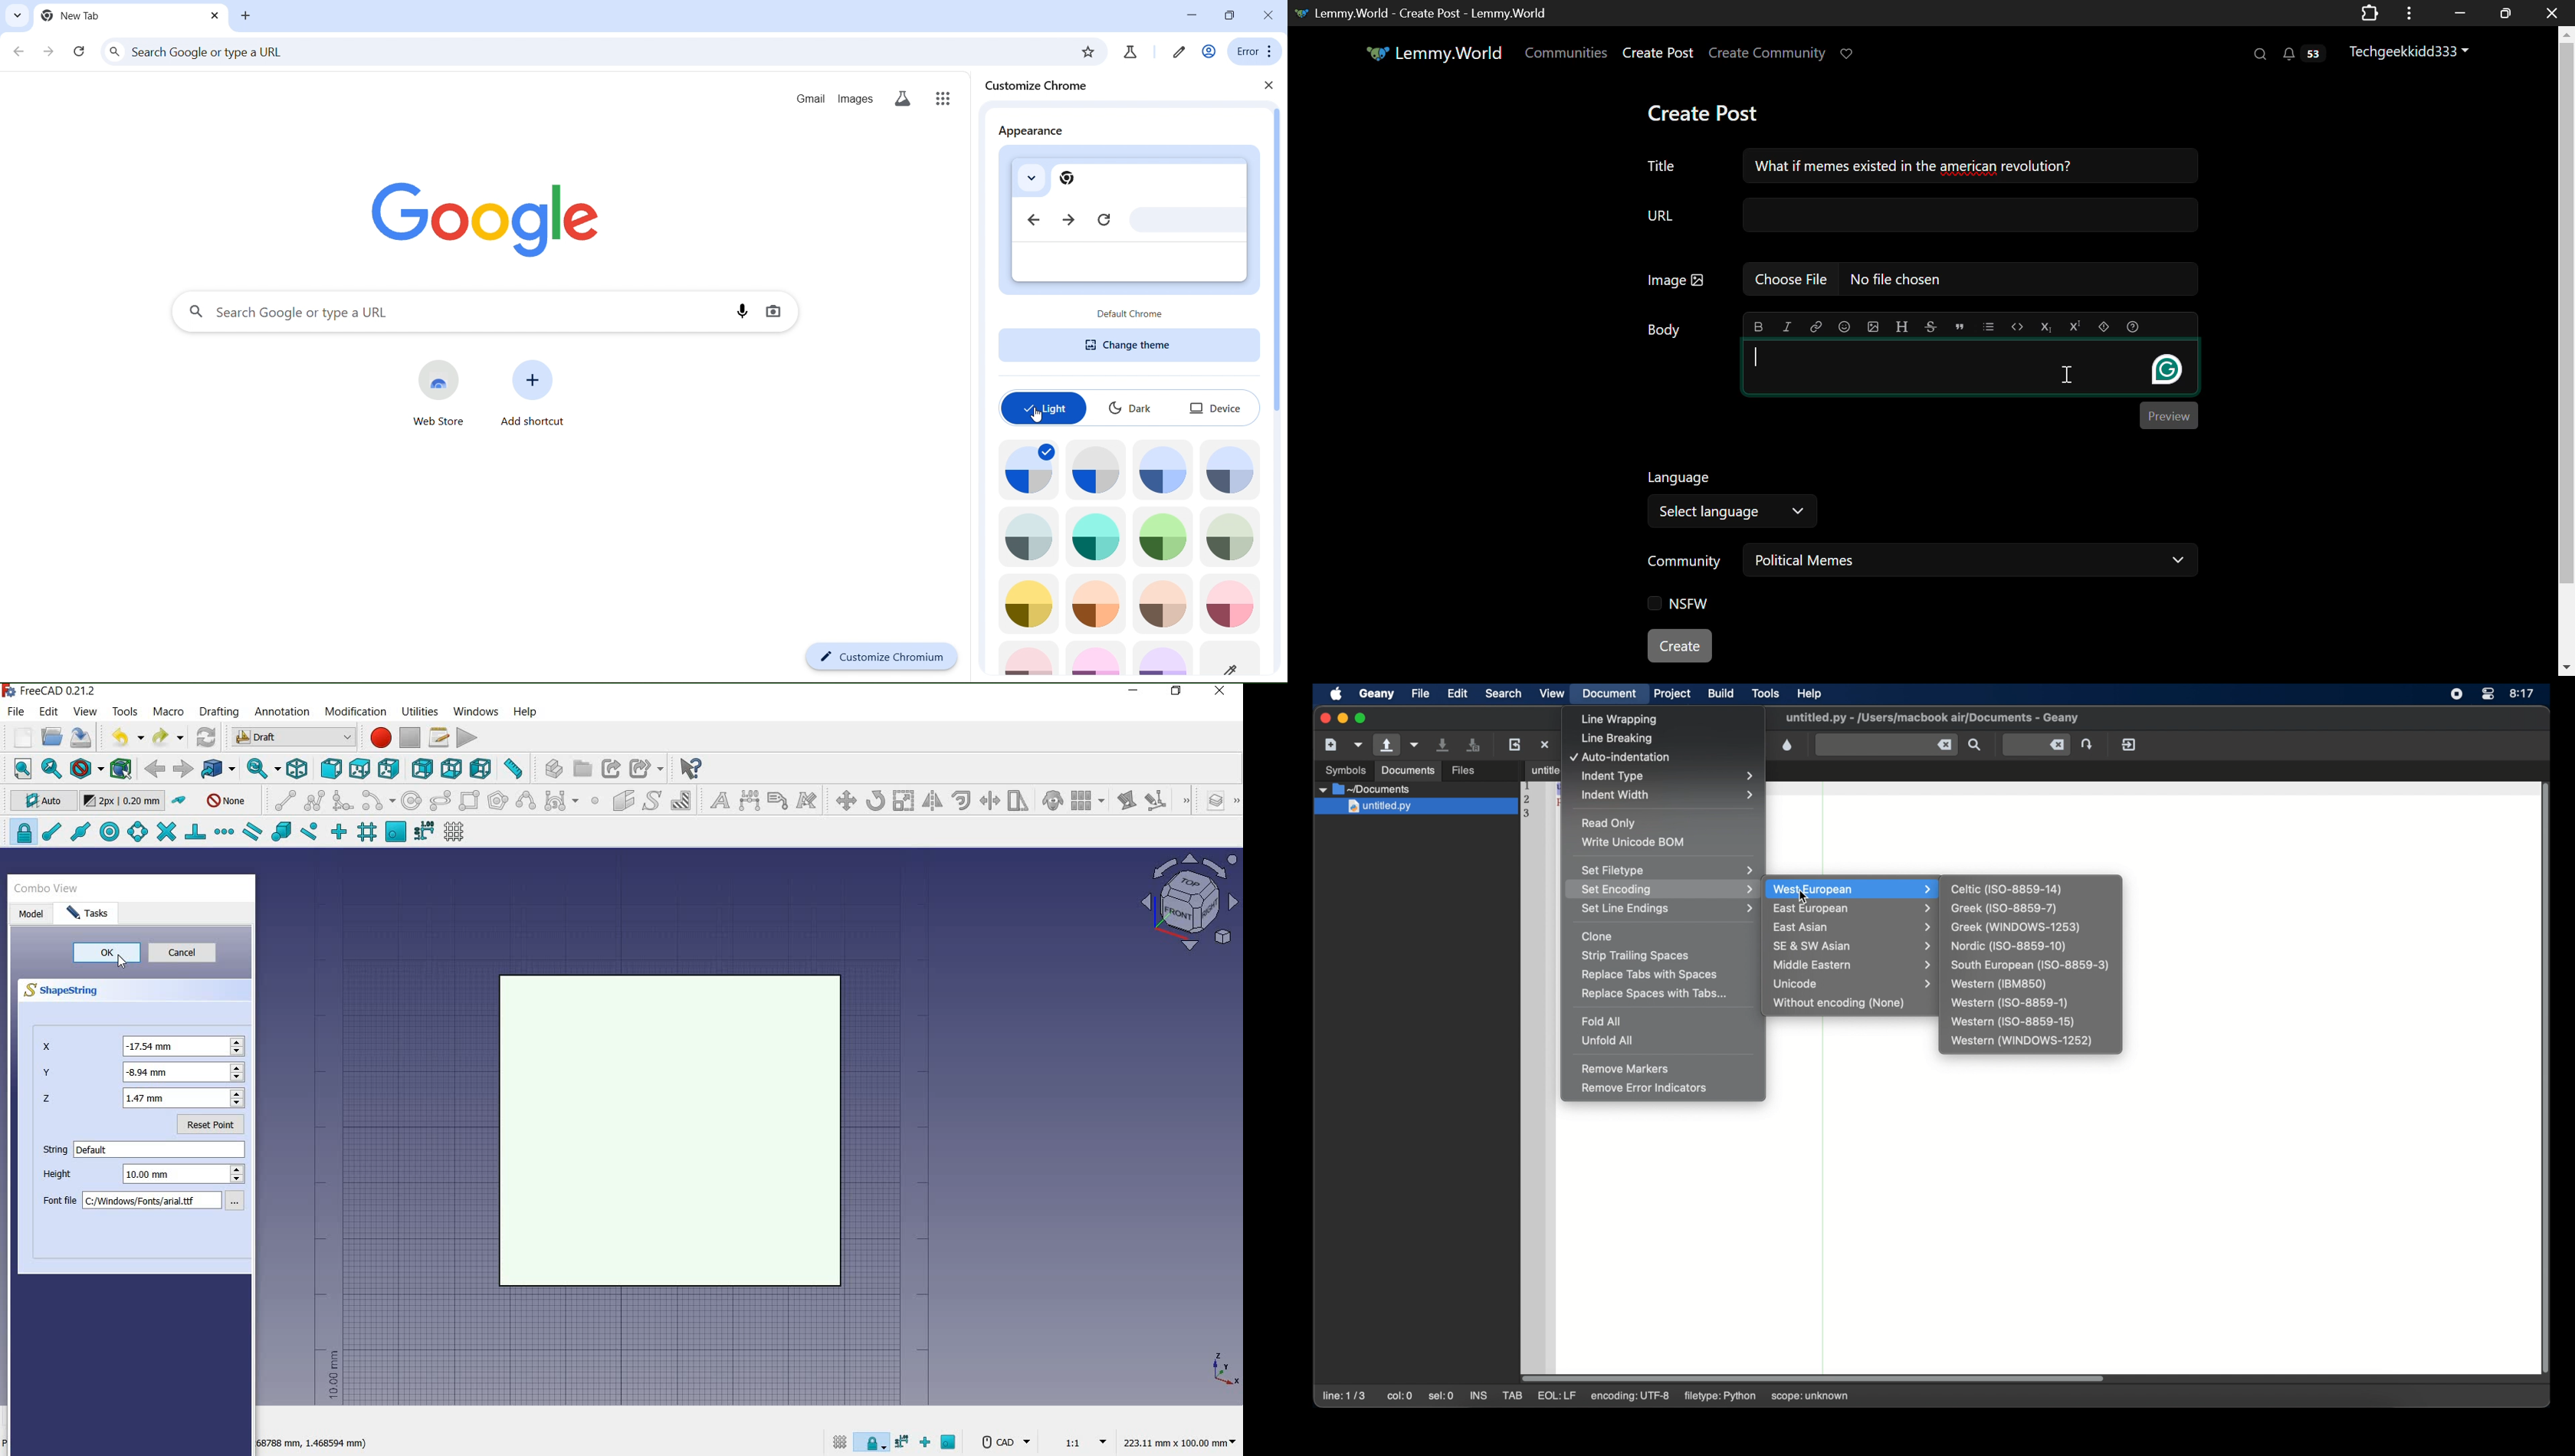 This screenshot has height=1456, width=2576. Describe the element at coordinates (1228, 14) in the screenshot. I see `restore down` at that location.